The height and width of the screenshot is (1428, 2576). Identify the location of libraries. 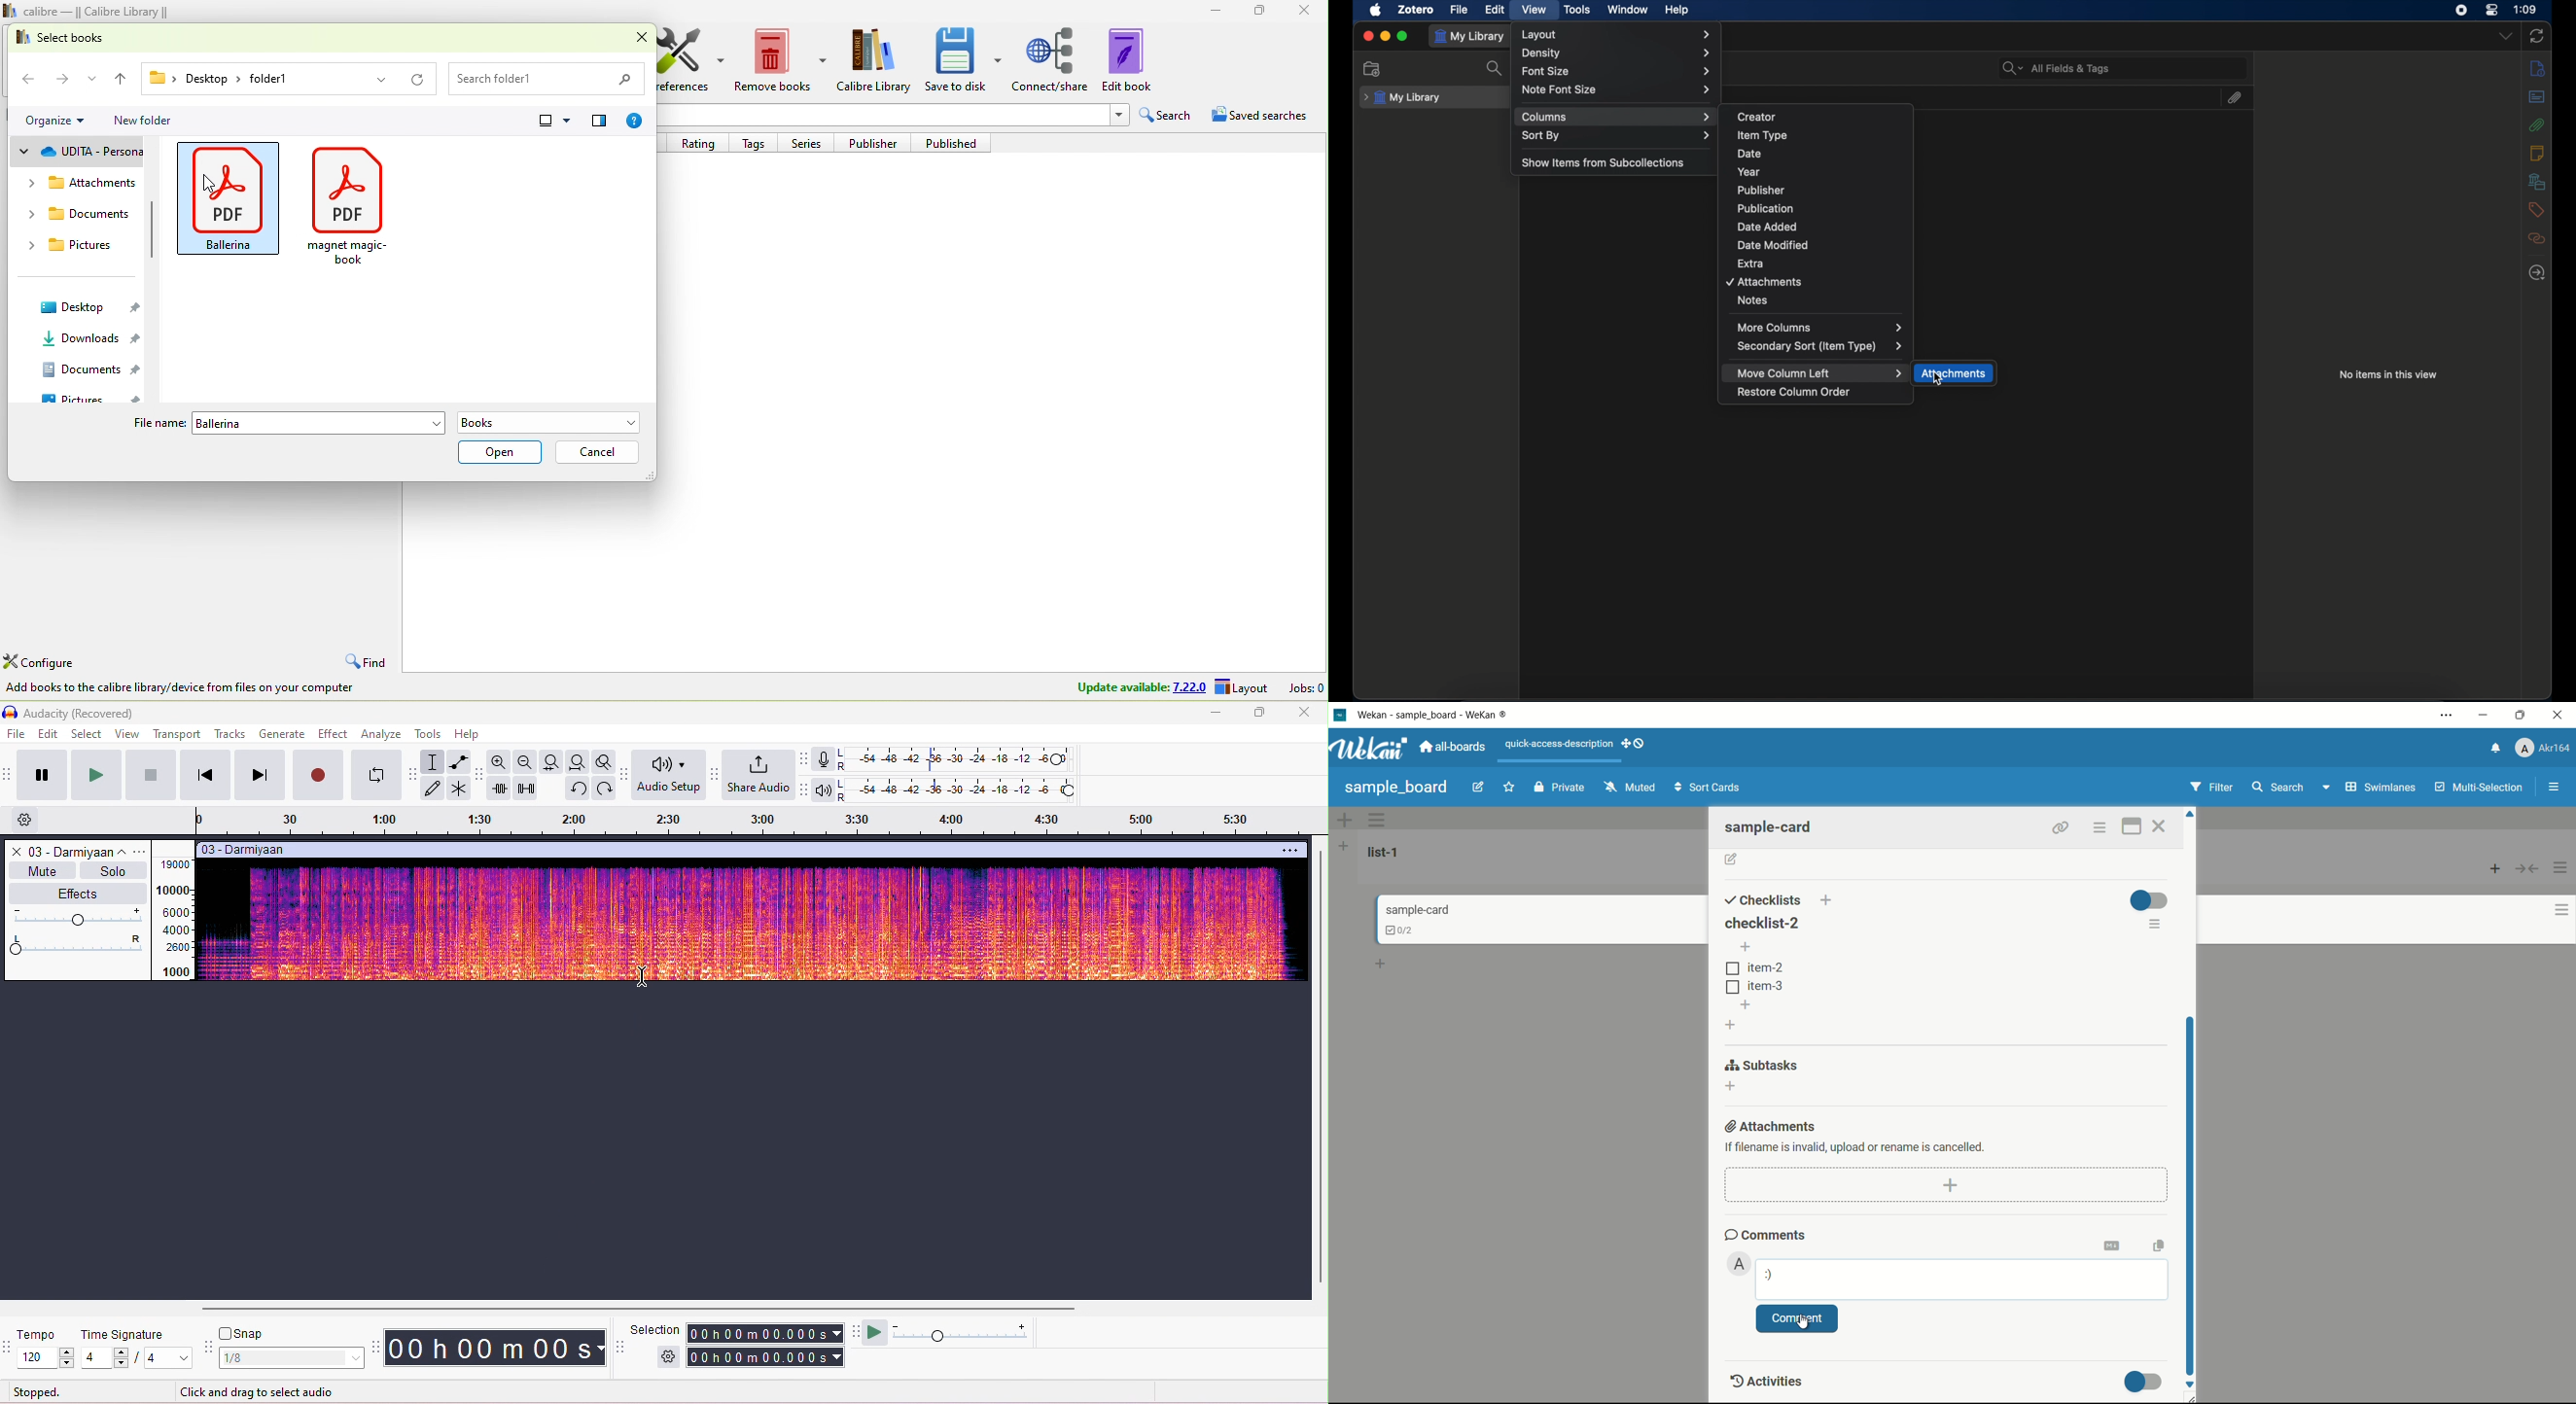
(2538, 181).